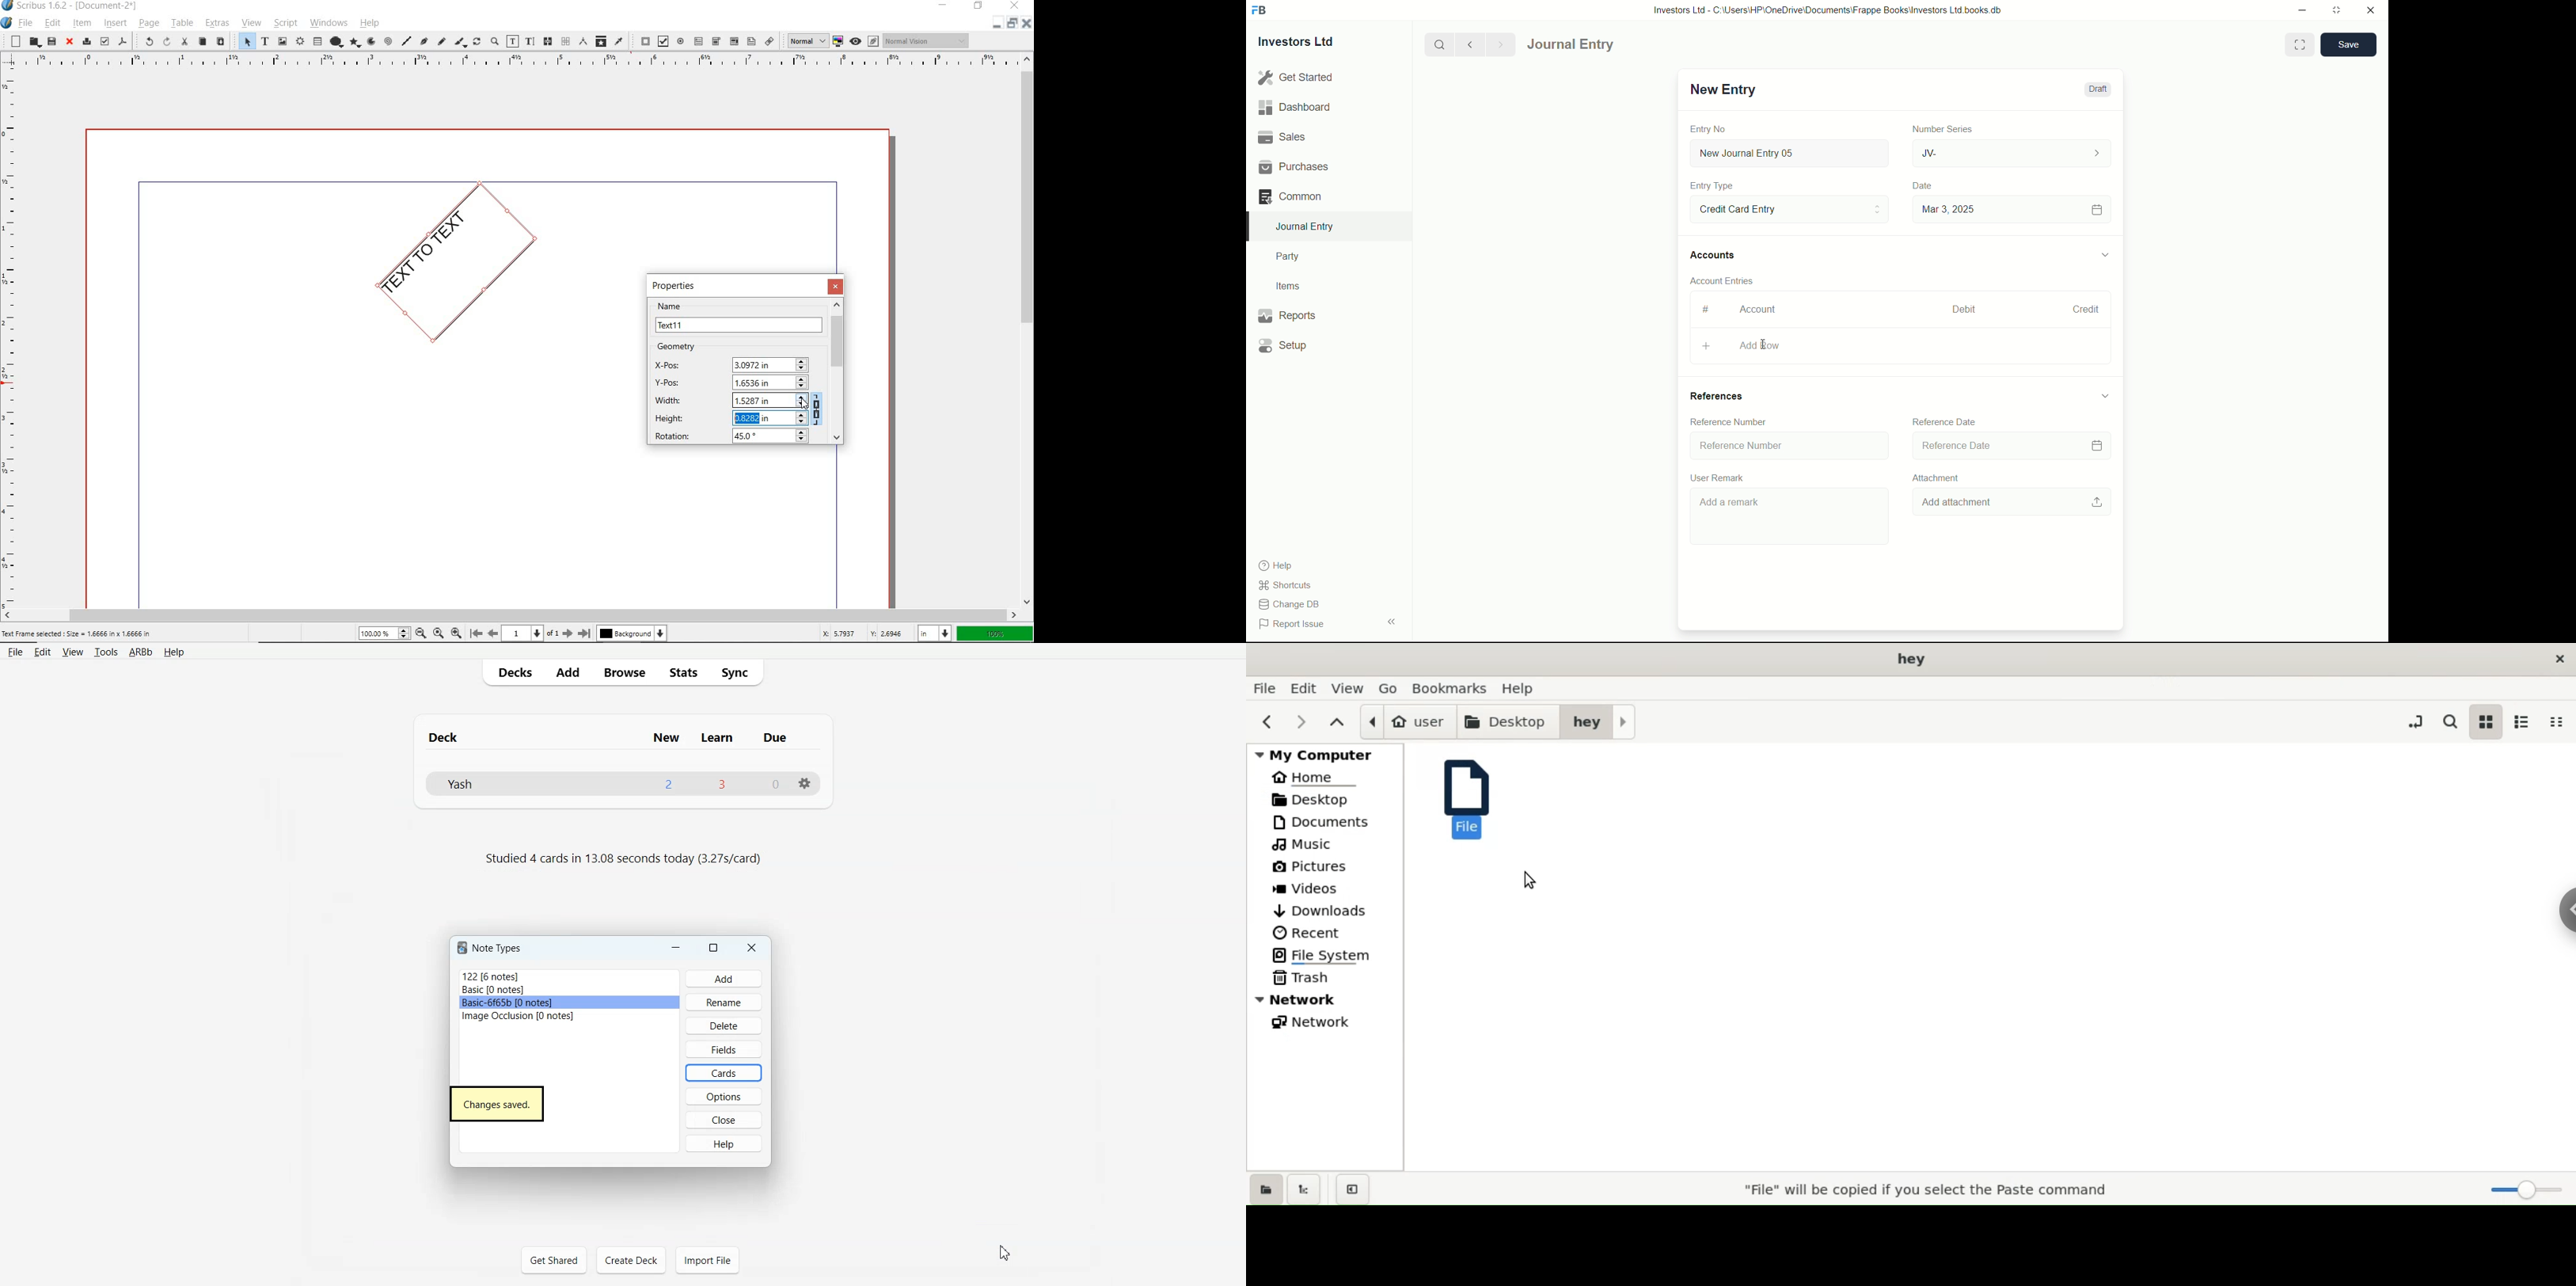 Image resolution: width=2576 pixels, height=1288 pixels. What do you see at coordinates (148, 25) in the screenshot?
I see `page` at bounding box center [148, 25].